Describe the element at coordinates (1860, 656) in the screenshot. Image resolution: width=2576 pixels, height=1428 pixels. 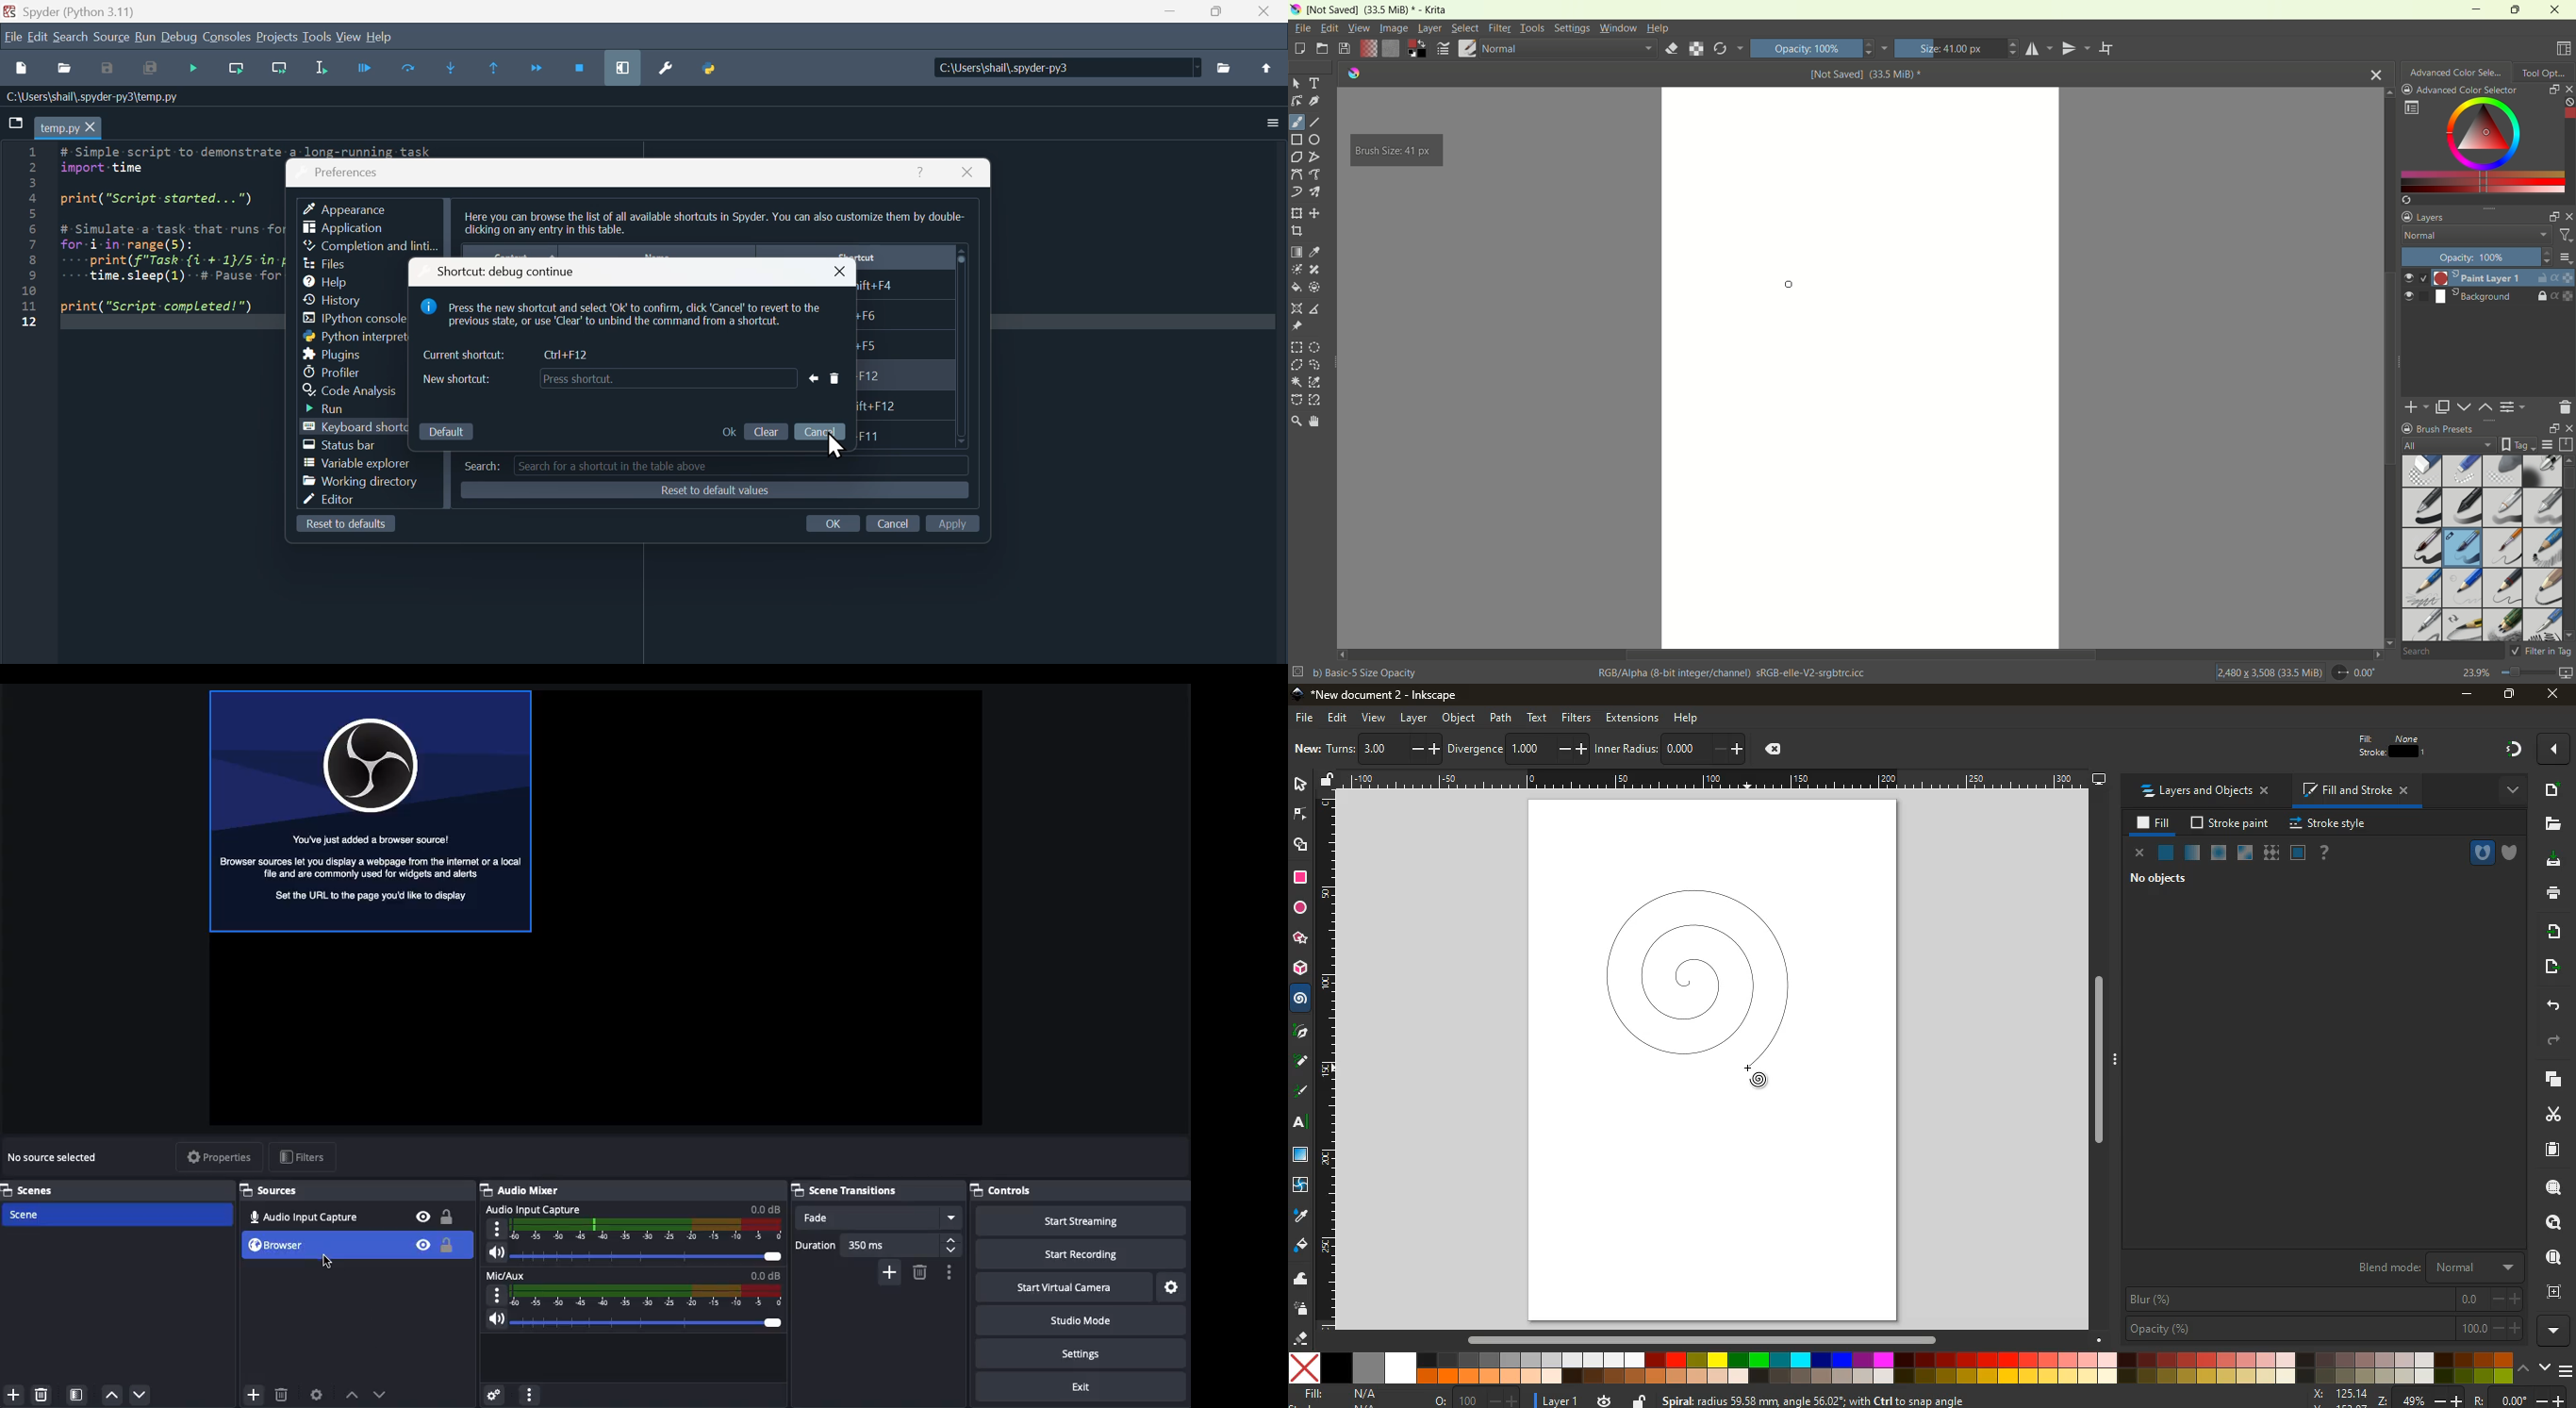
I see `horizontal scroll bar` at that location.